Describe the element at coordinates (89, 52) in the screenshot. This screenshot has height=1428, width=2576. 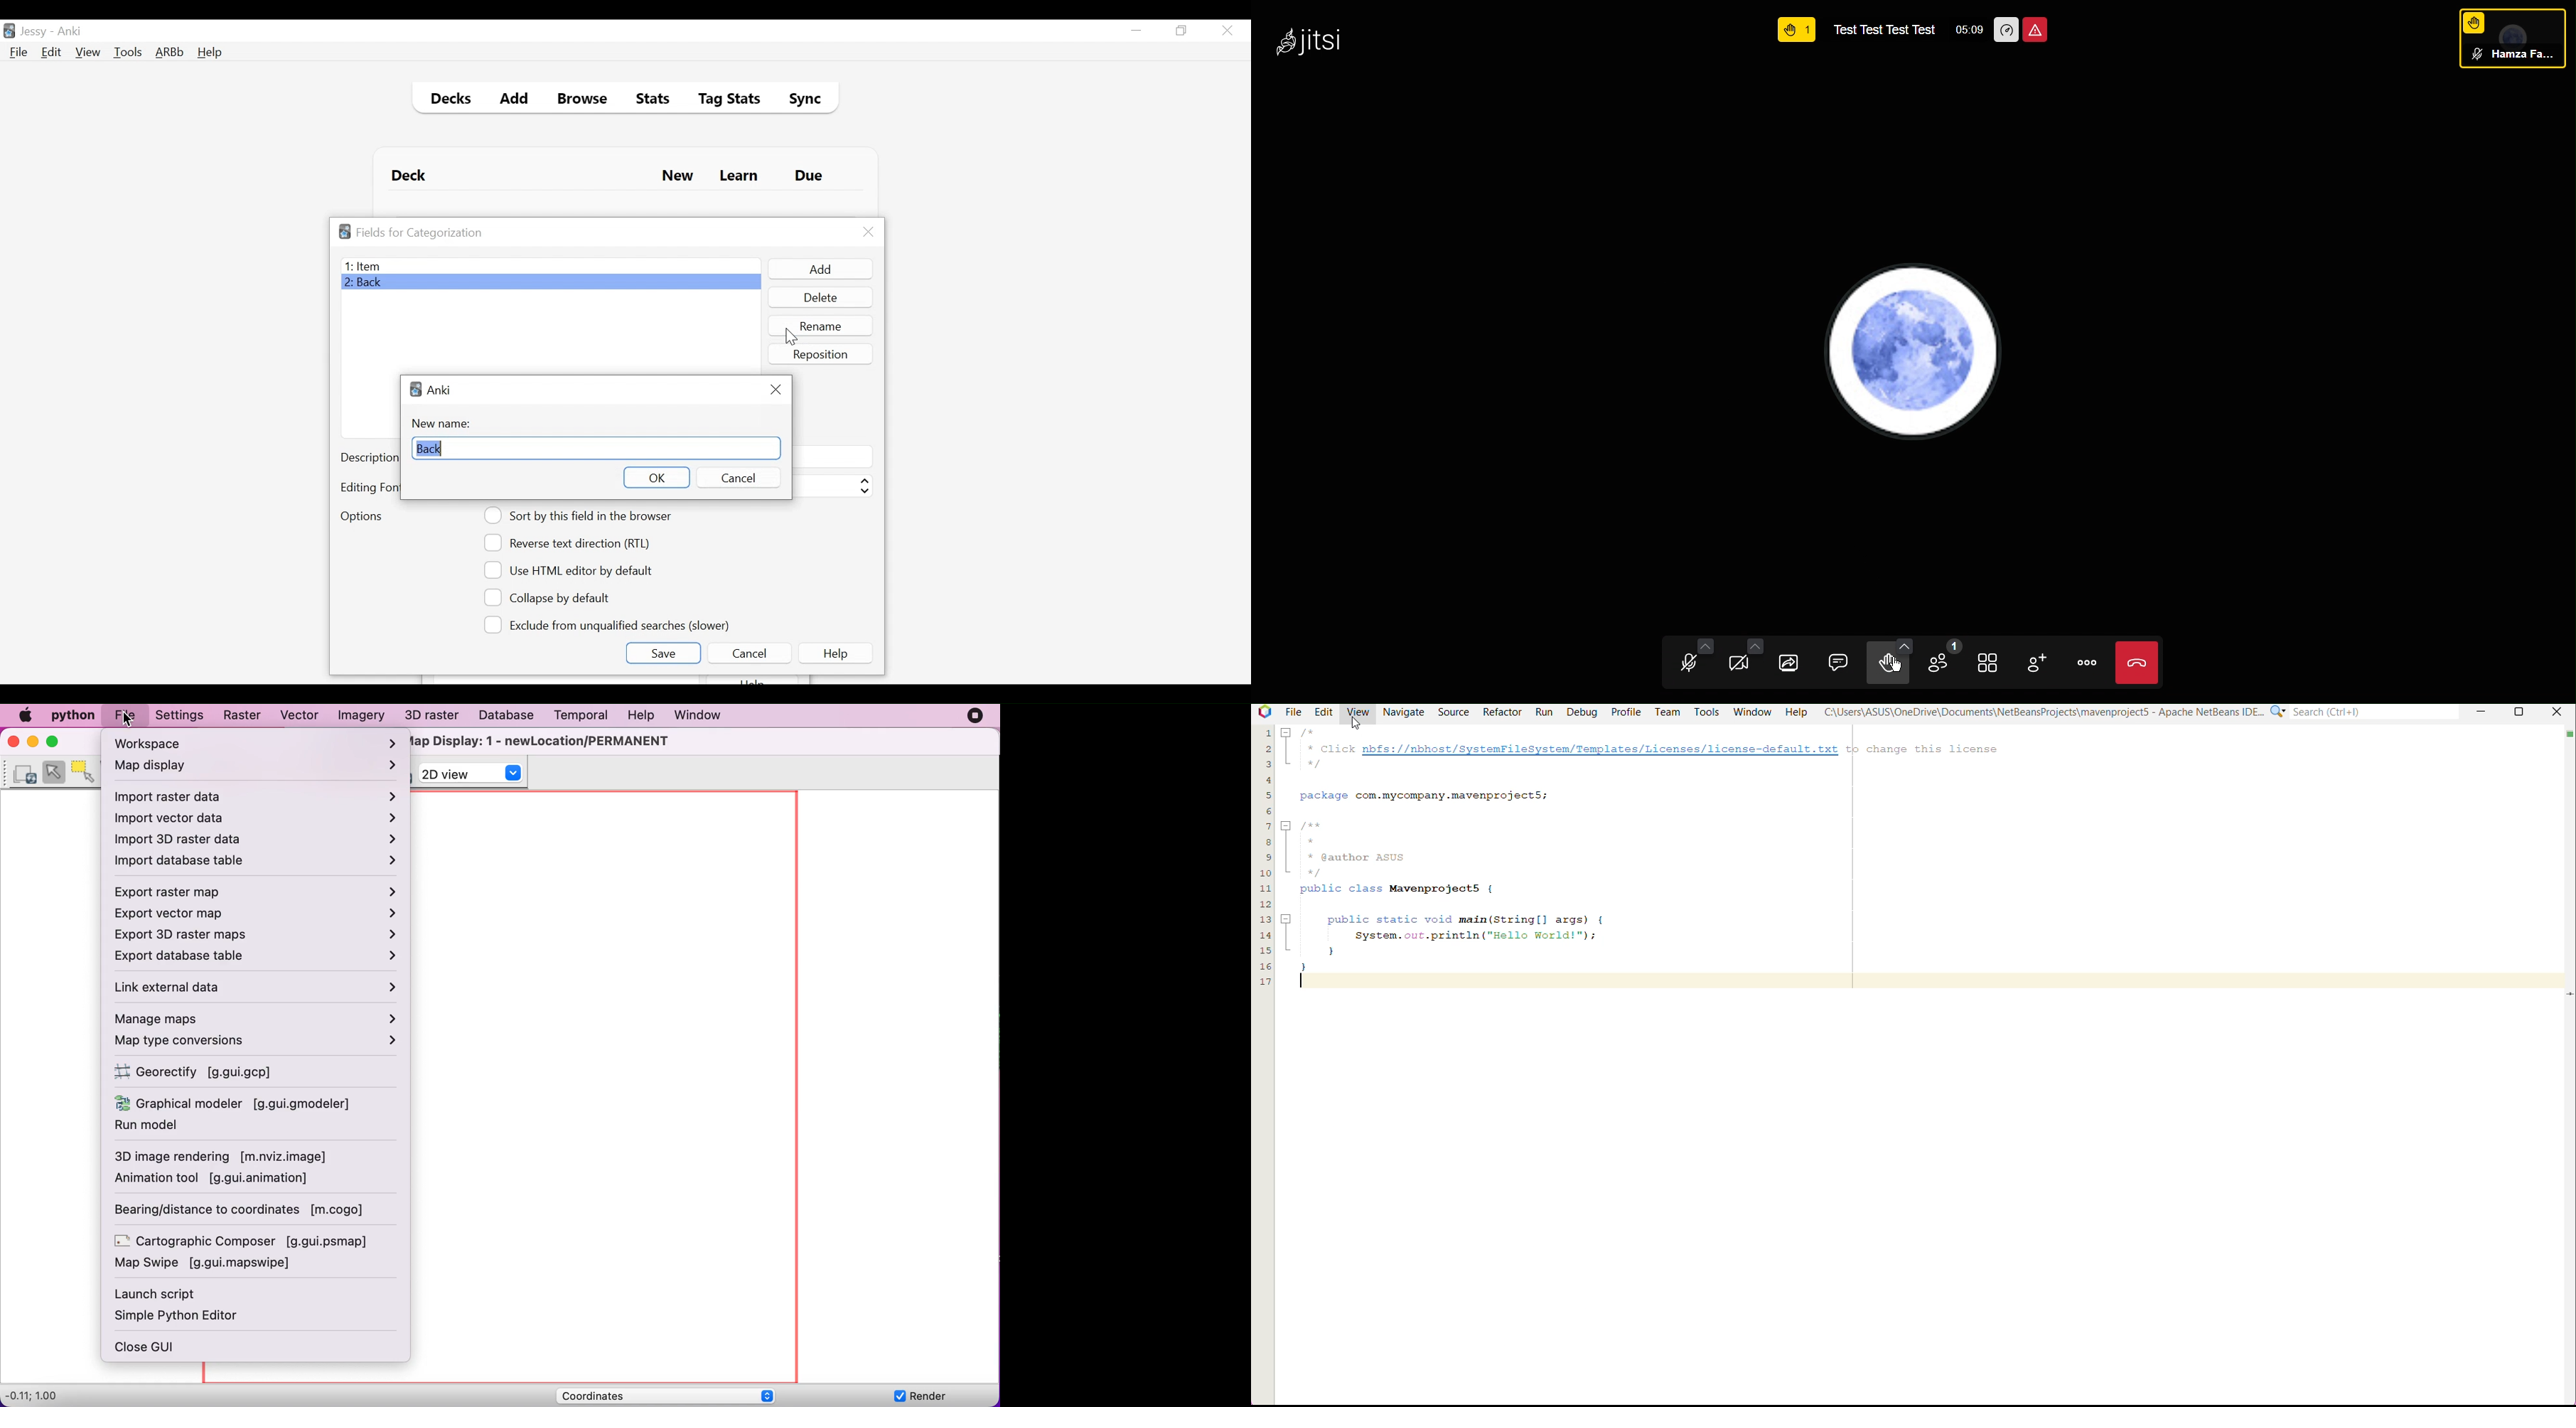
I see `View` at that location.